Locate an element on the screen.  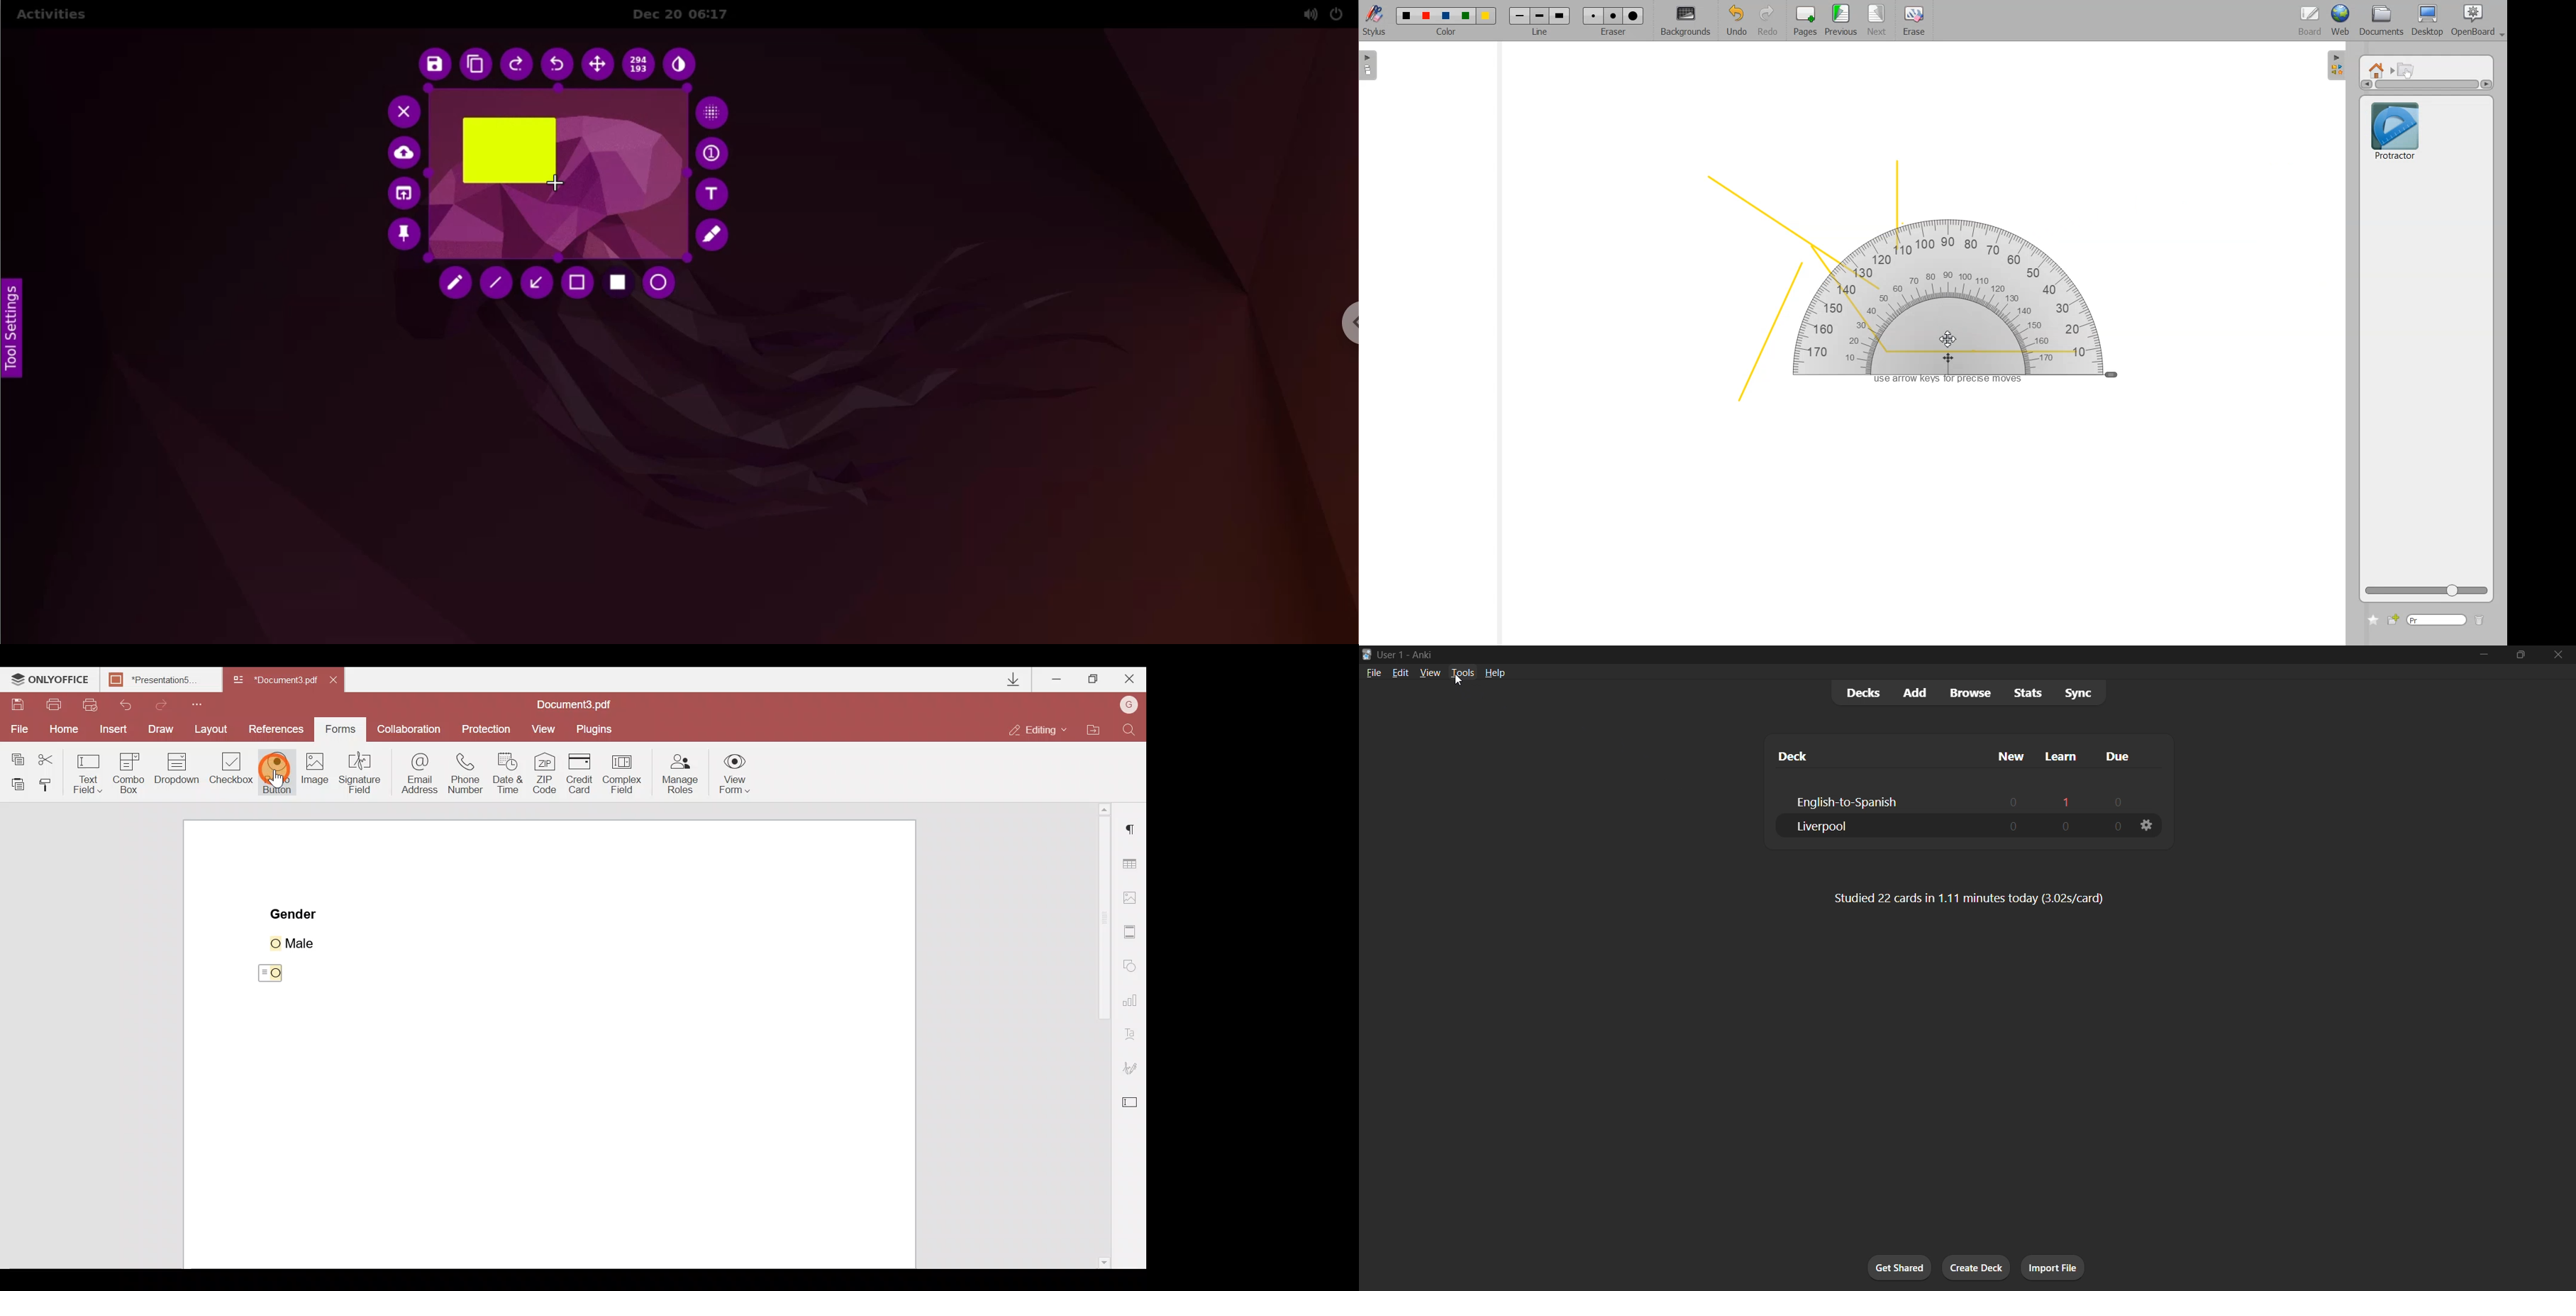
new column is located at coordinates (2006, 756).